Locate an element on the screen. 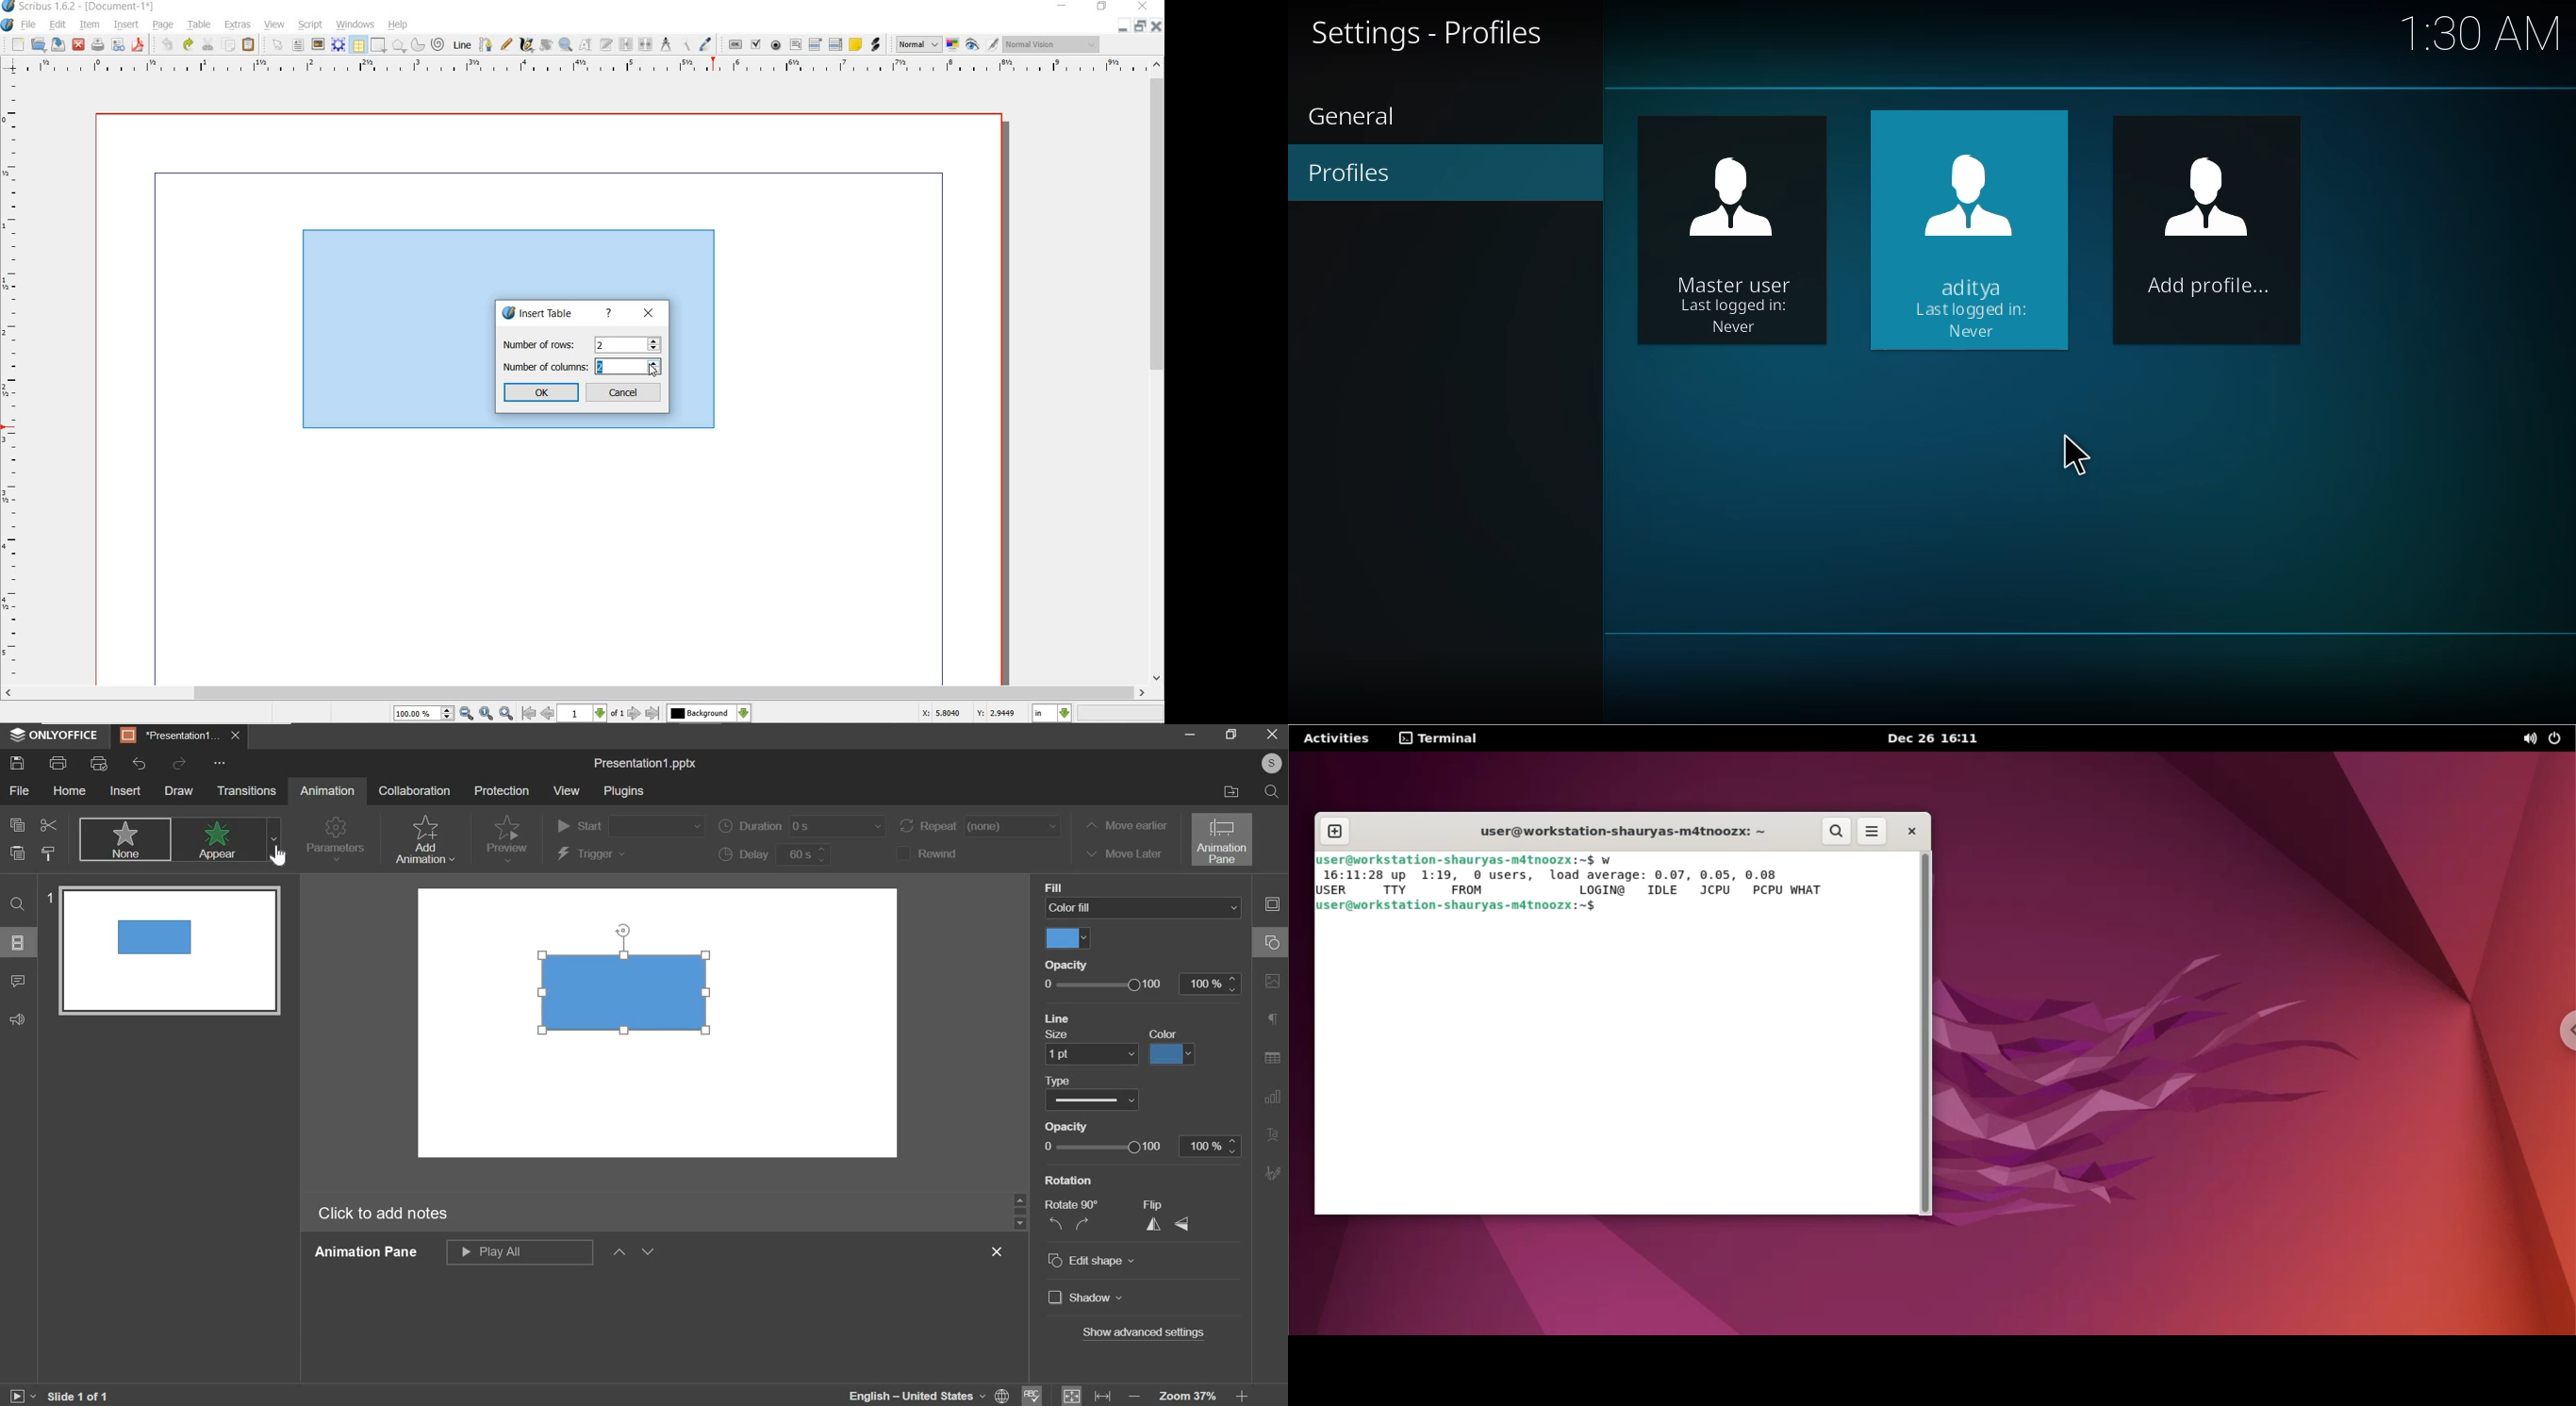 The image size is (2576, 1428). close is located at coordinates (78, 44).